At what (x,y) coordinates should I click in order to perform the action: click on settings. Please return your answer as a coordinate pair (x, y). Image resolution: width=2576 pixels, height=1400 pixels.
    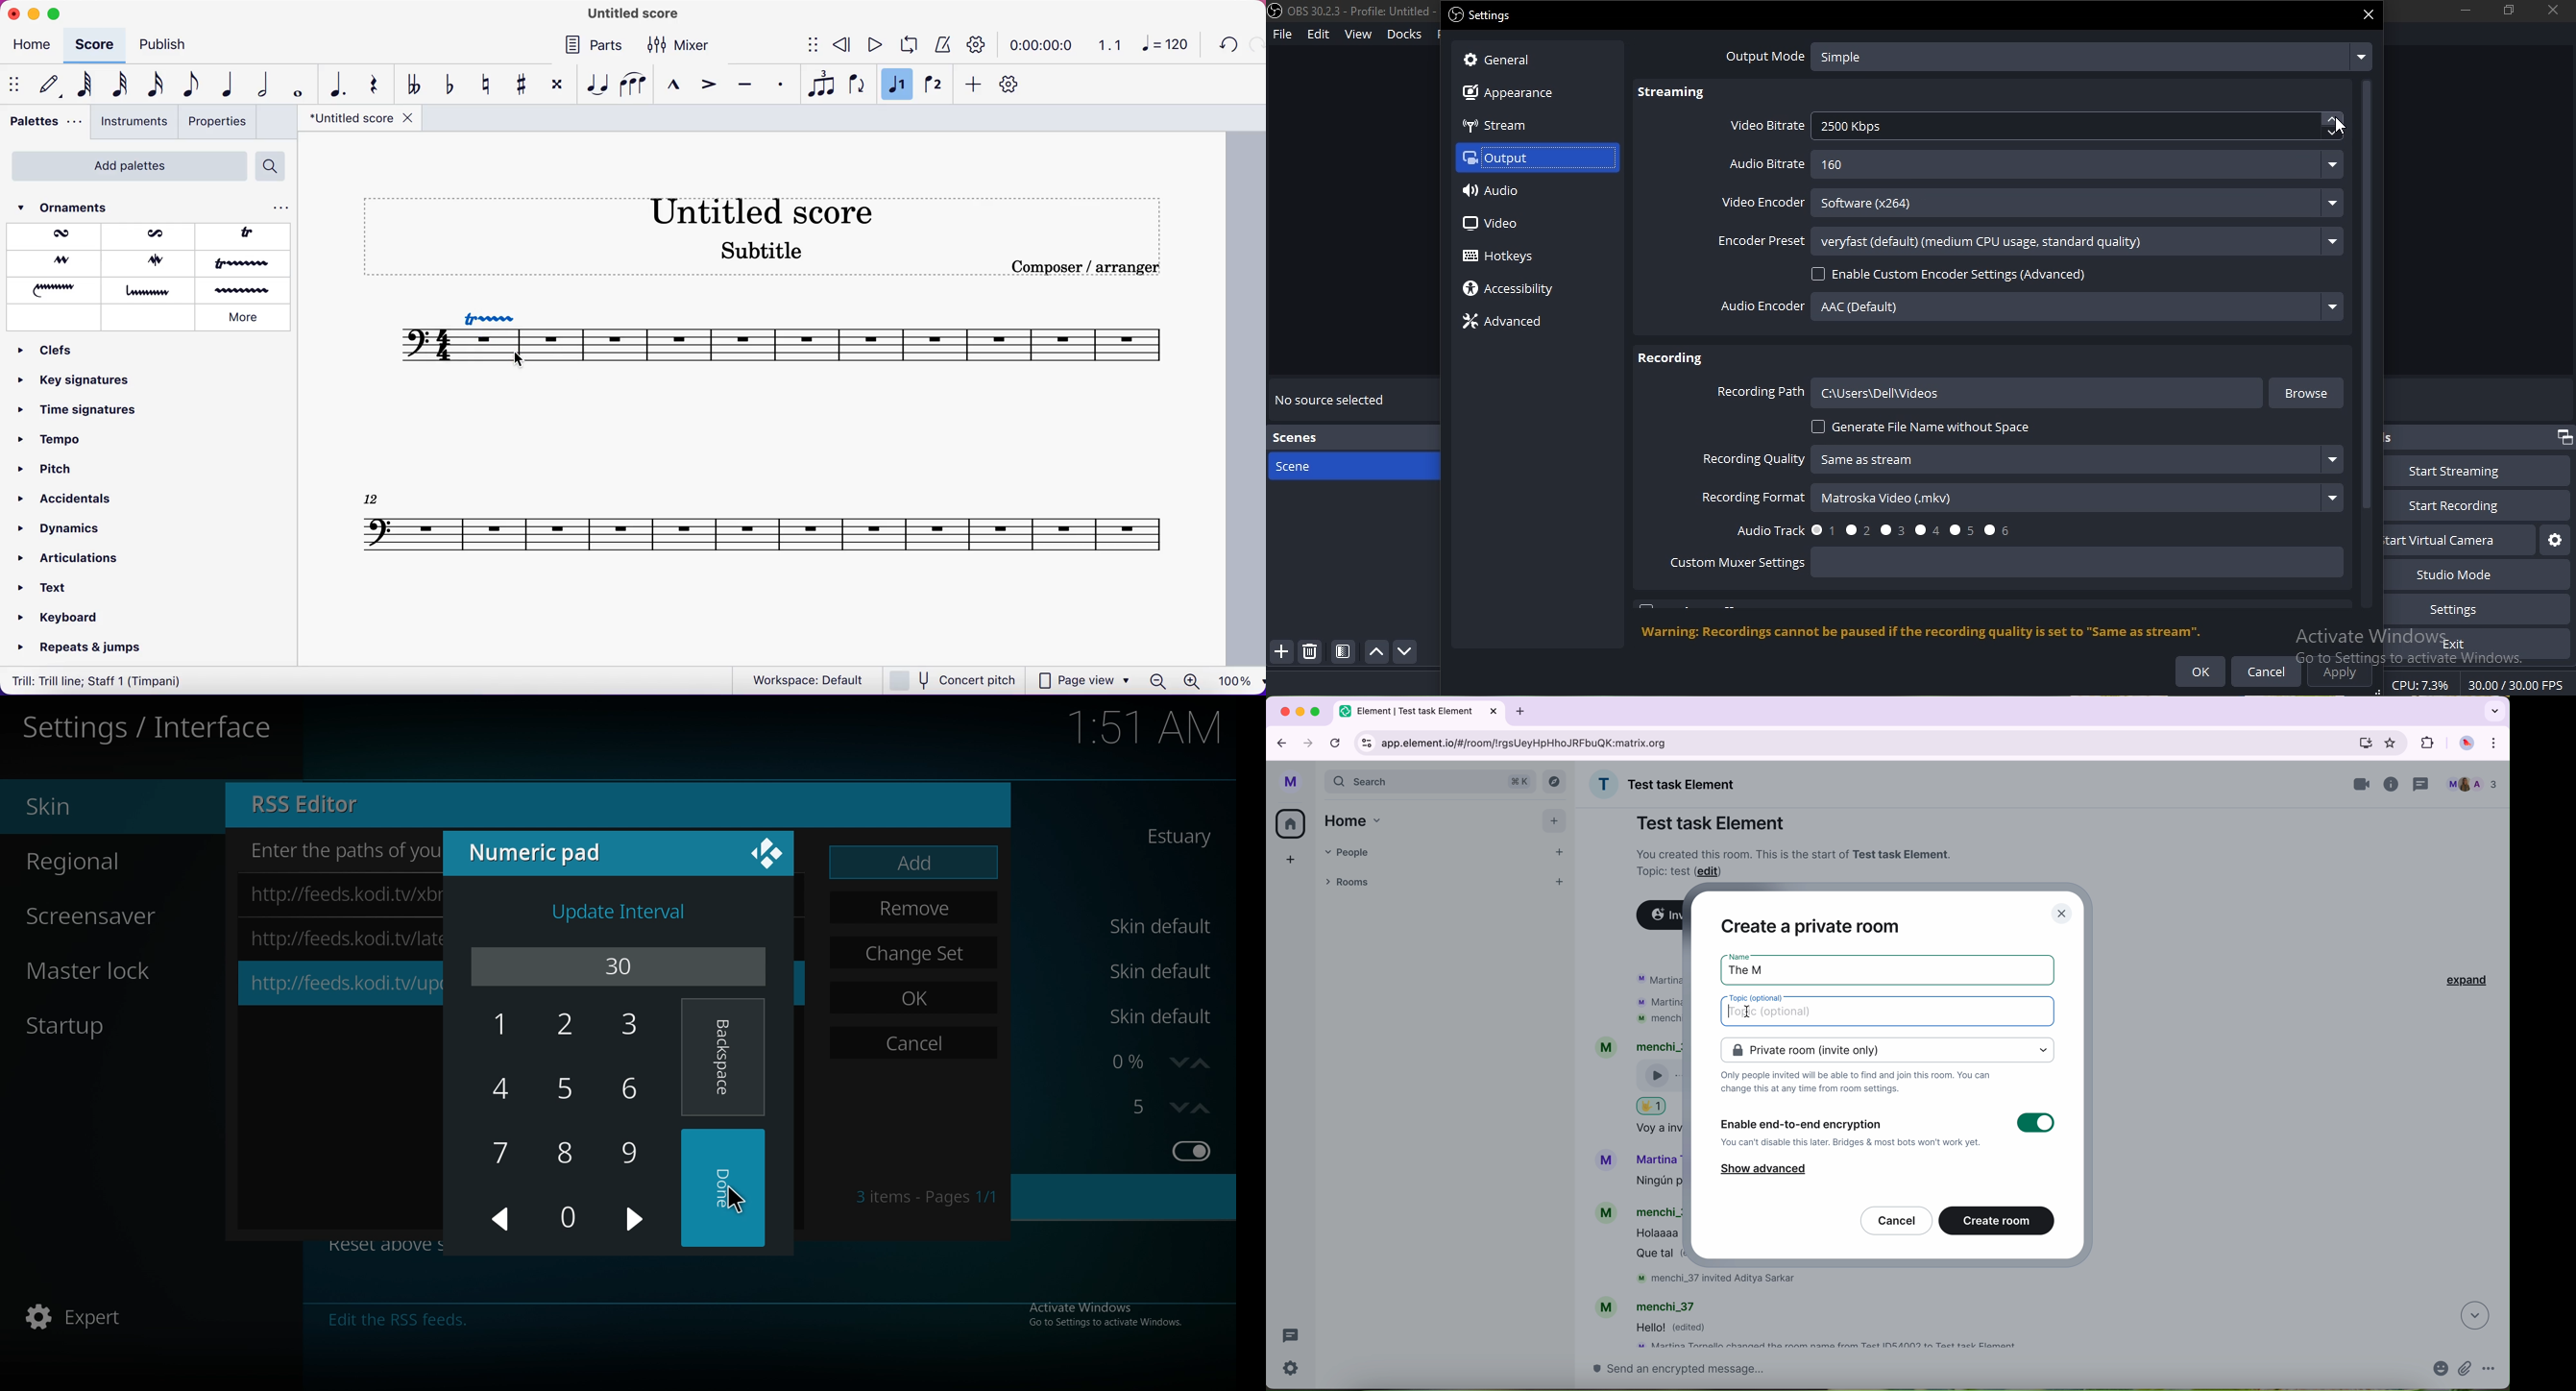
    Looking at the image, I should click on (1485, 15).